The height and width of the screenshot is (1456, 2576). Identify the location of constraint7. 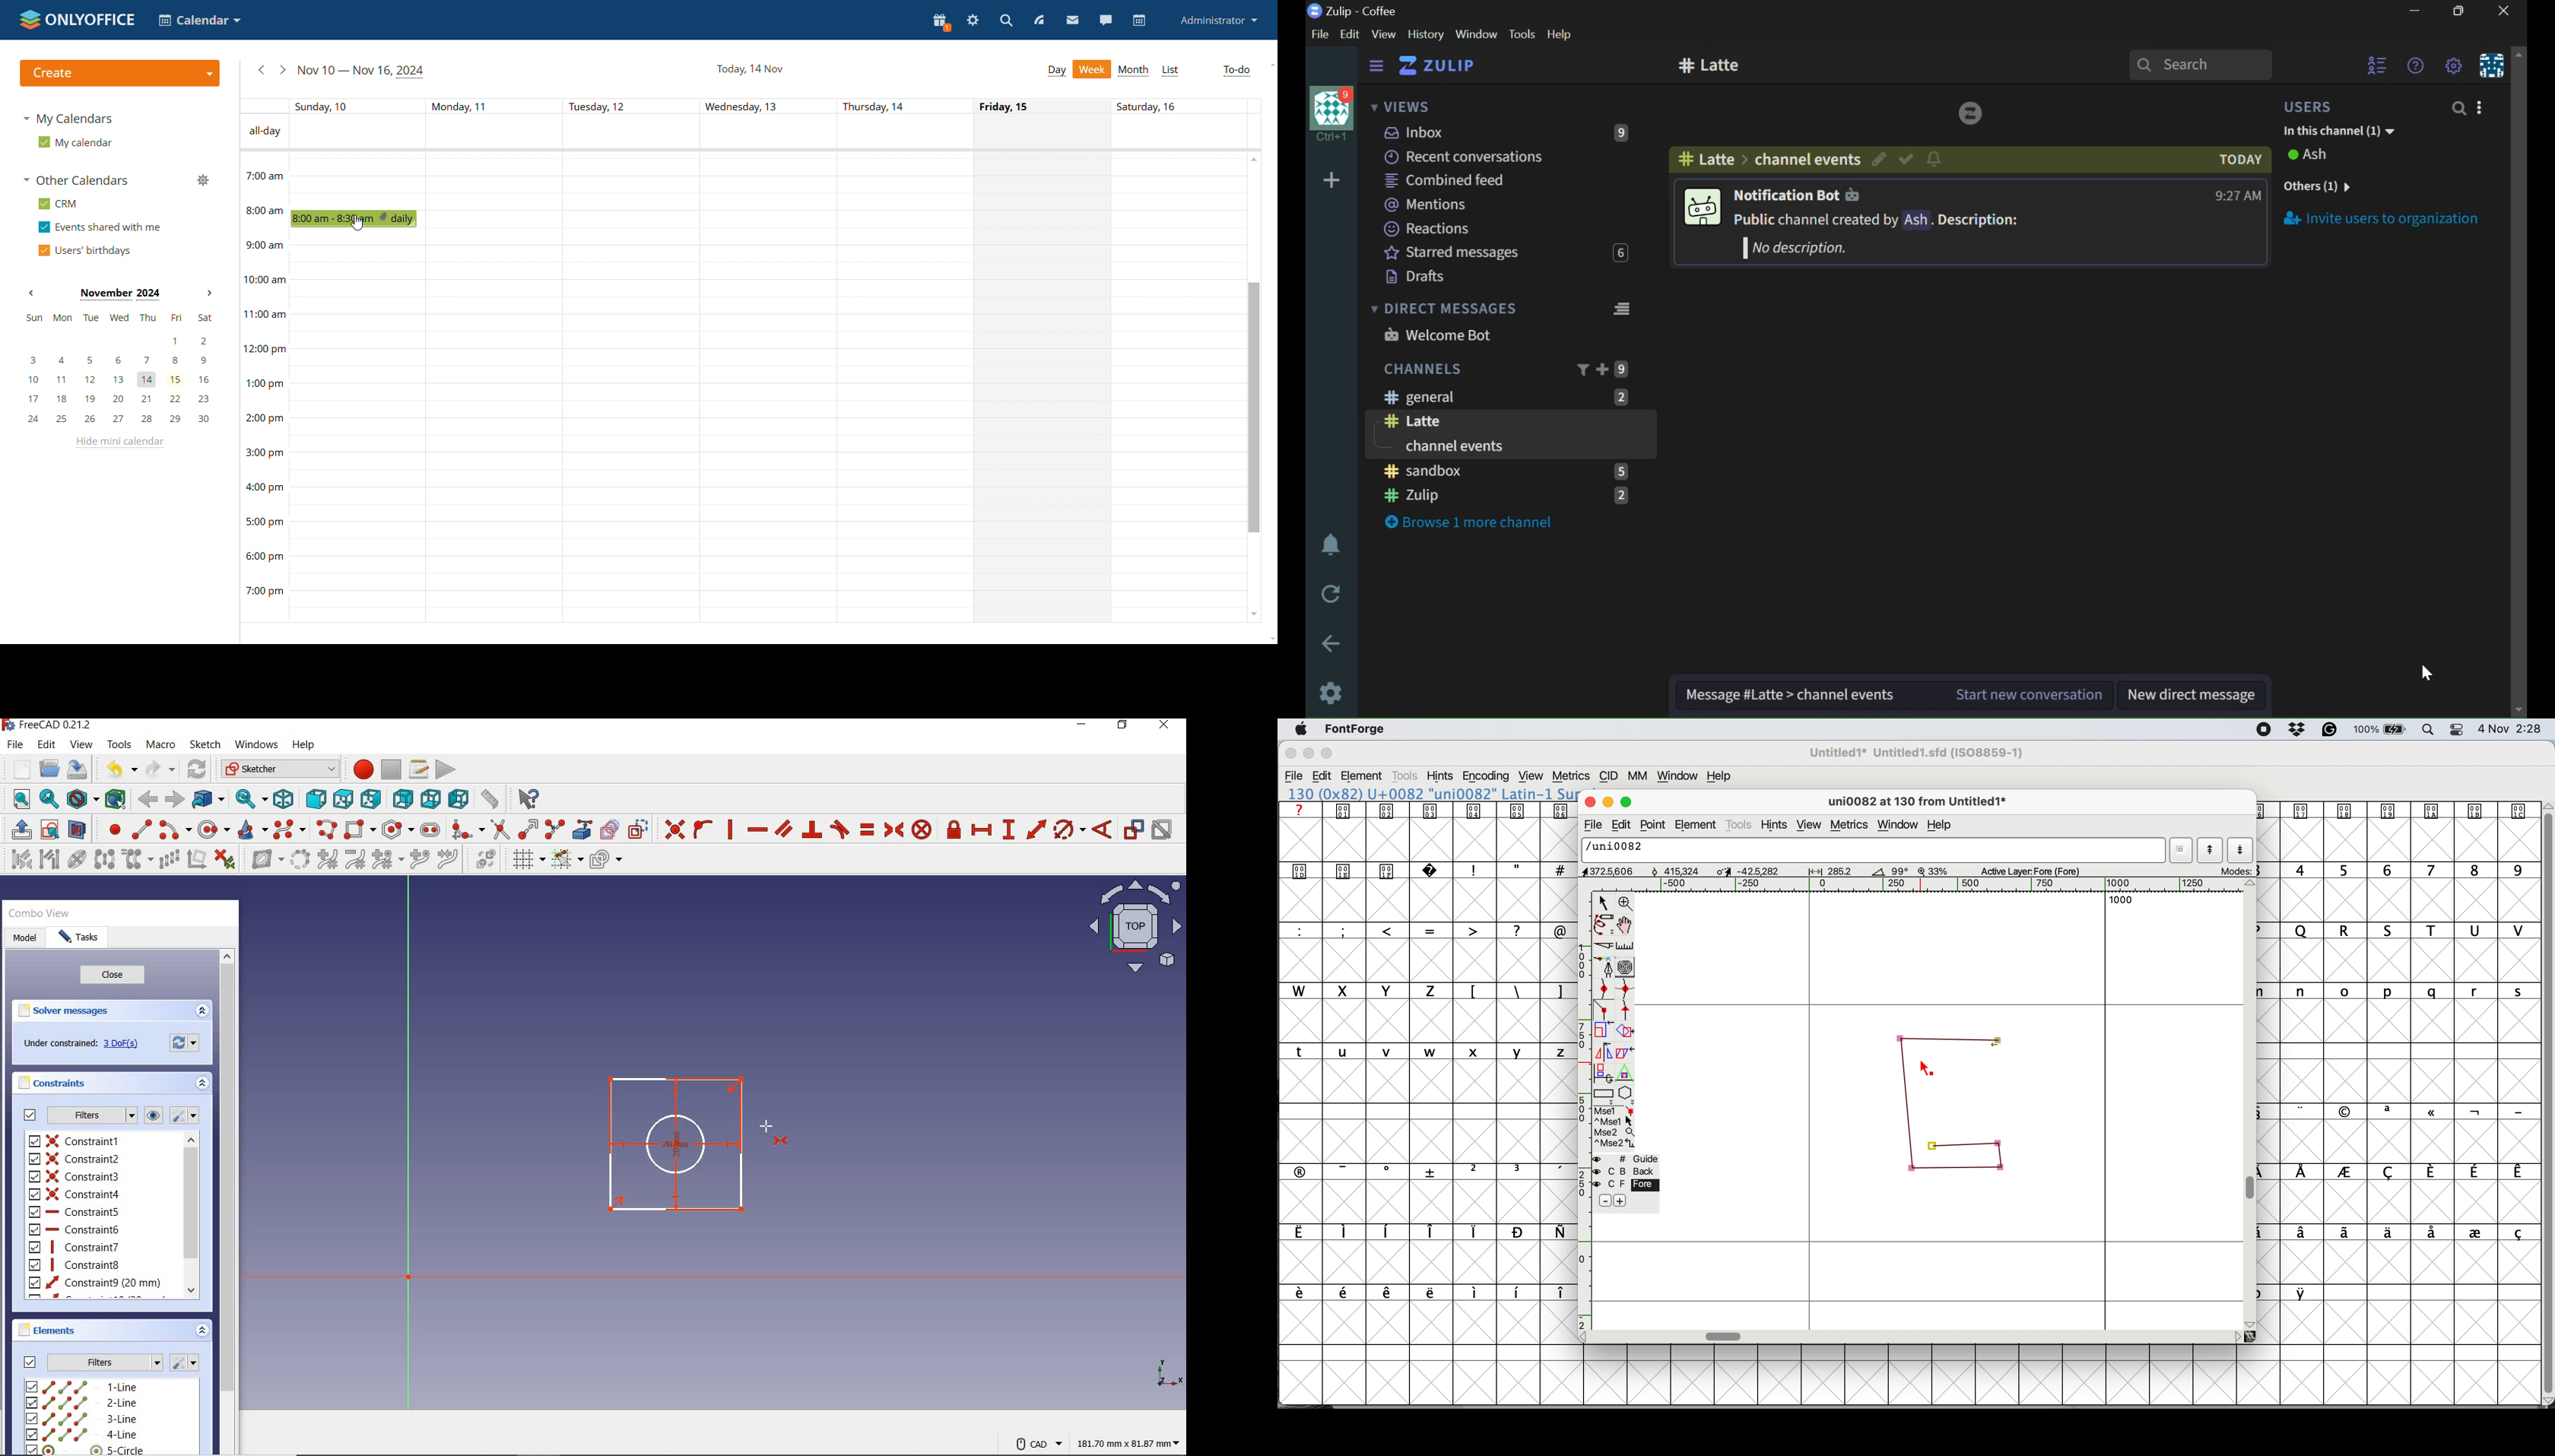
(75, 1247).